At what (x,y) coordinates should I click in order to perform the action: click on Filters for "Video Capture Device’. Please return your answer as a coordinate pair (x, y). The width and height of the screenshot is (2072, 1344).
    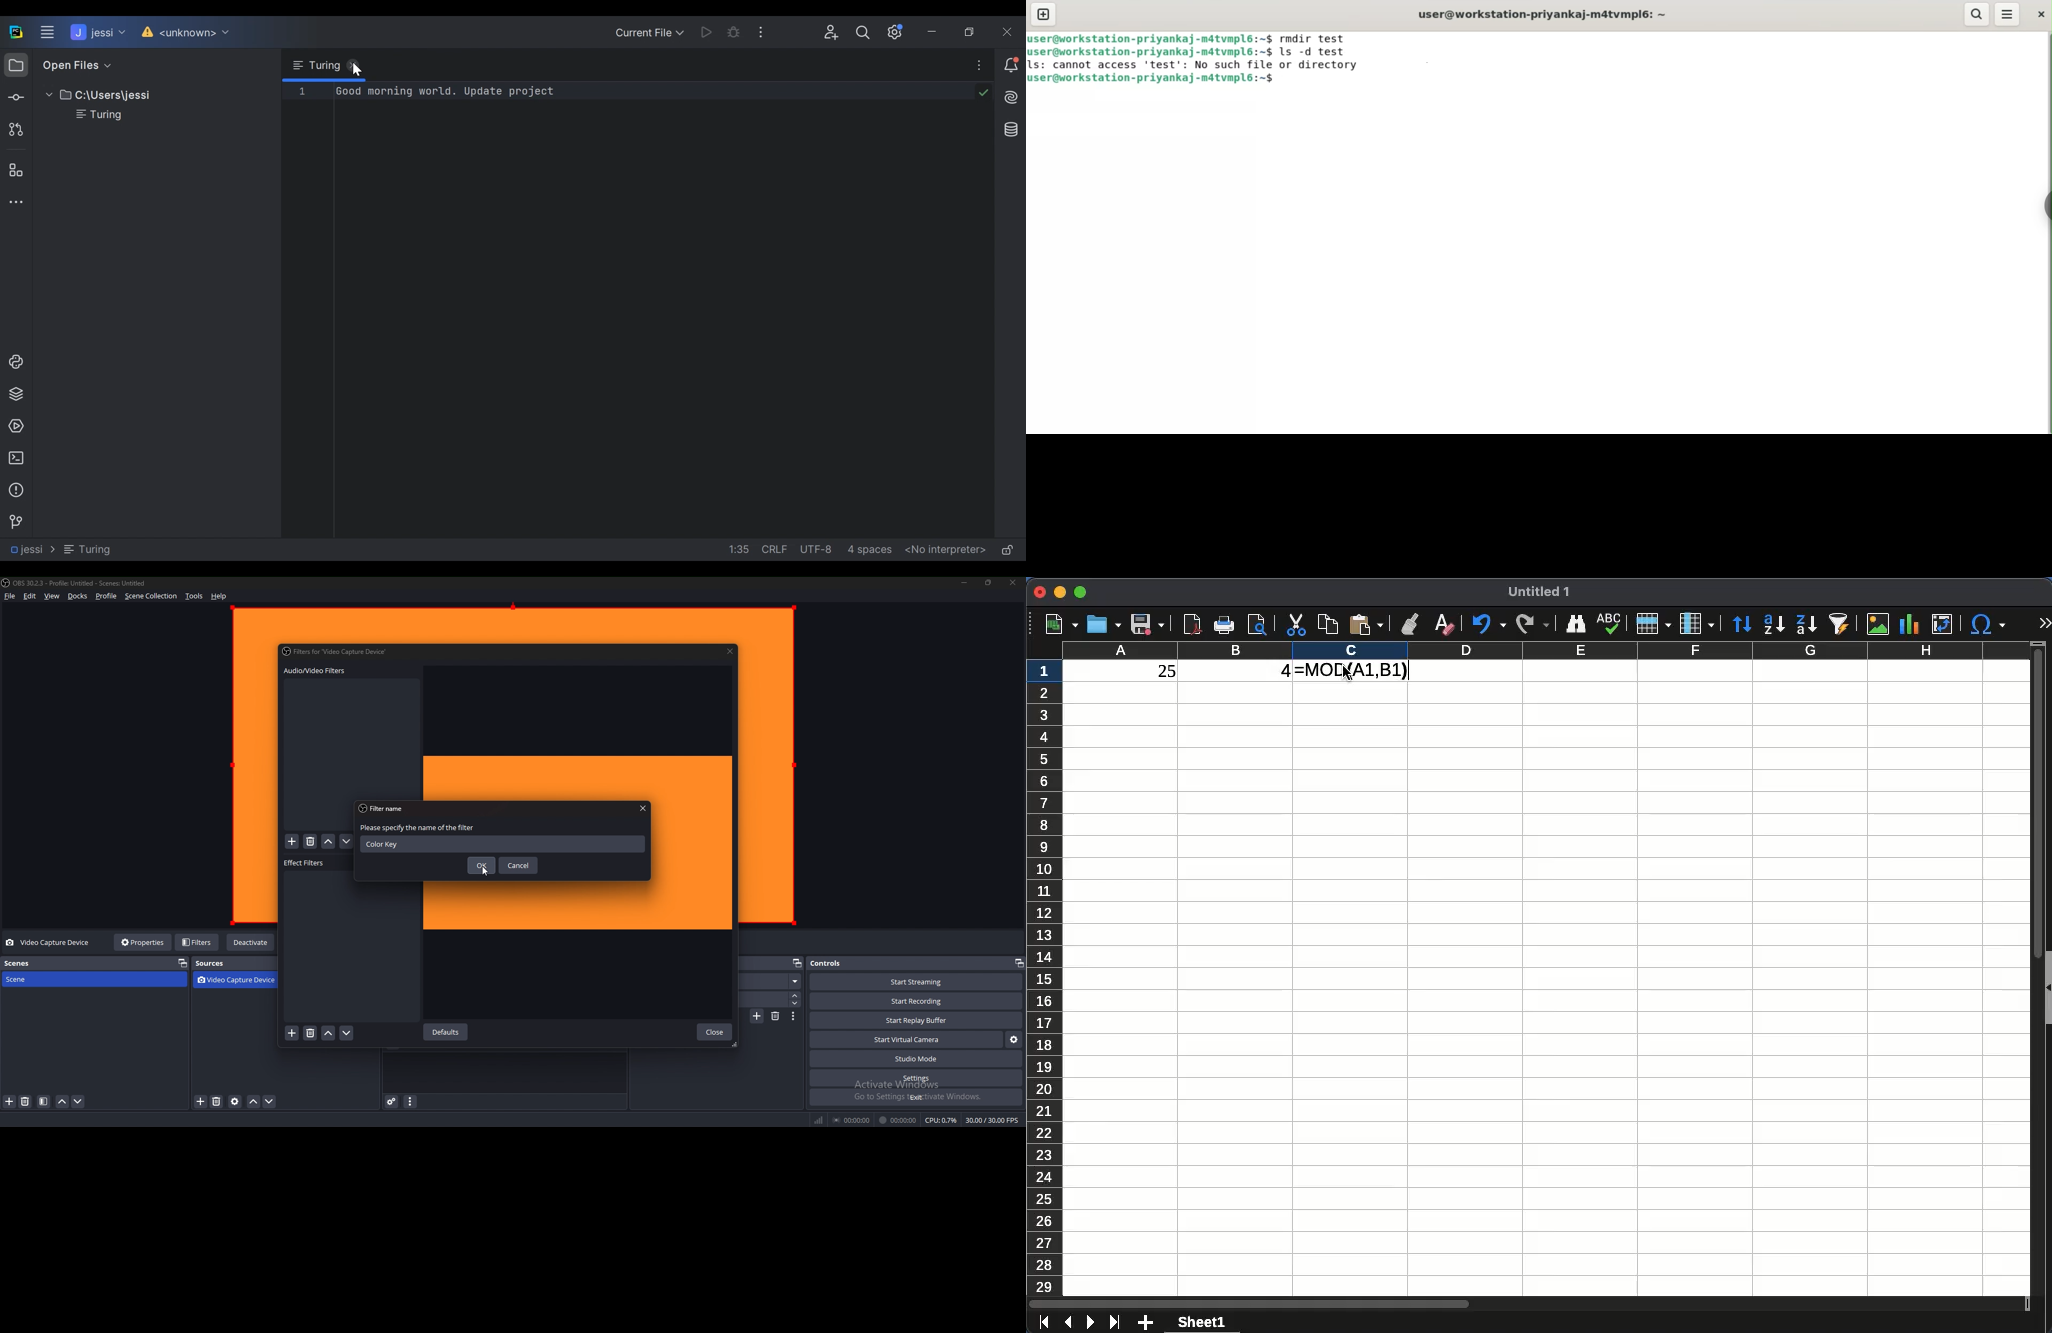
    Looking at the image, I should click on (337, 651).